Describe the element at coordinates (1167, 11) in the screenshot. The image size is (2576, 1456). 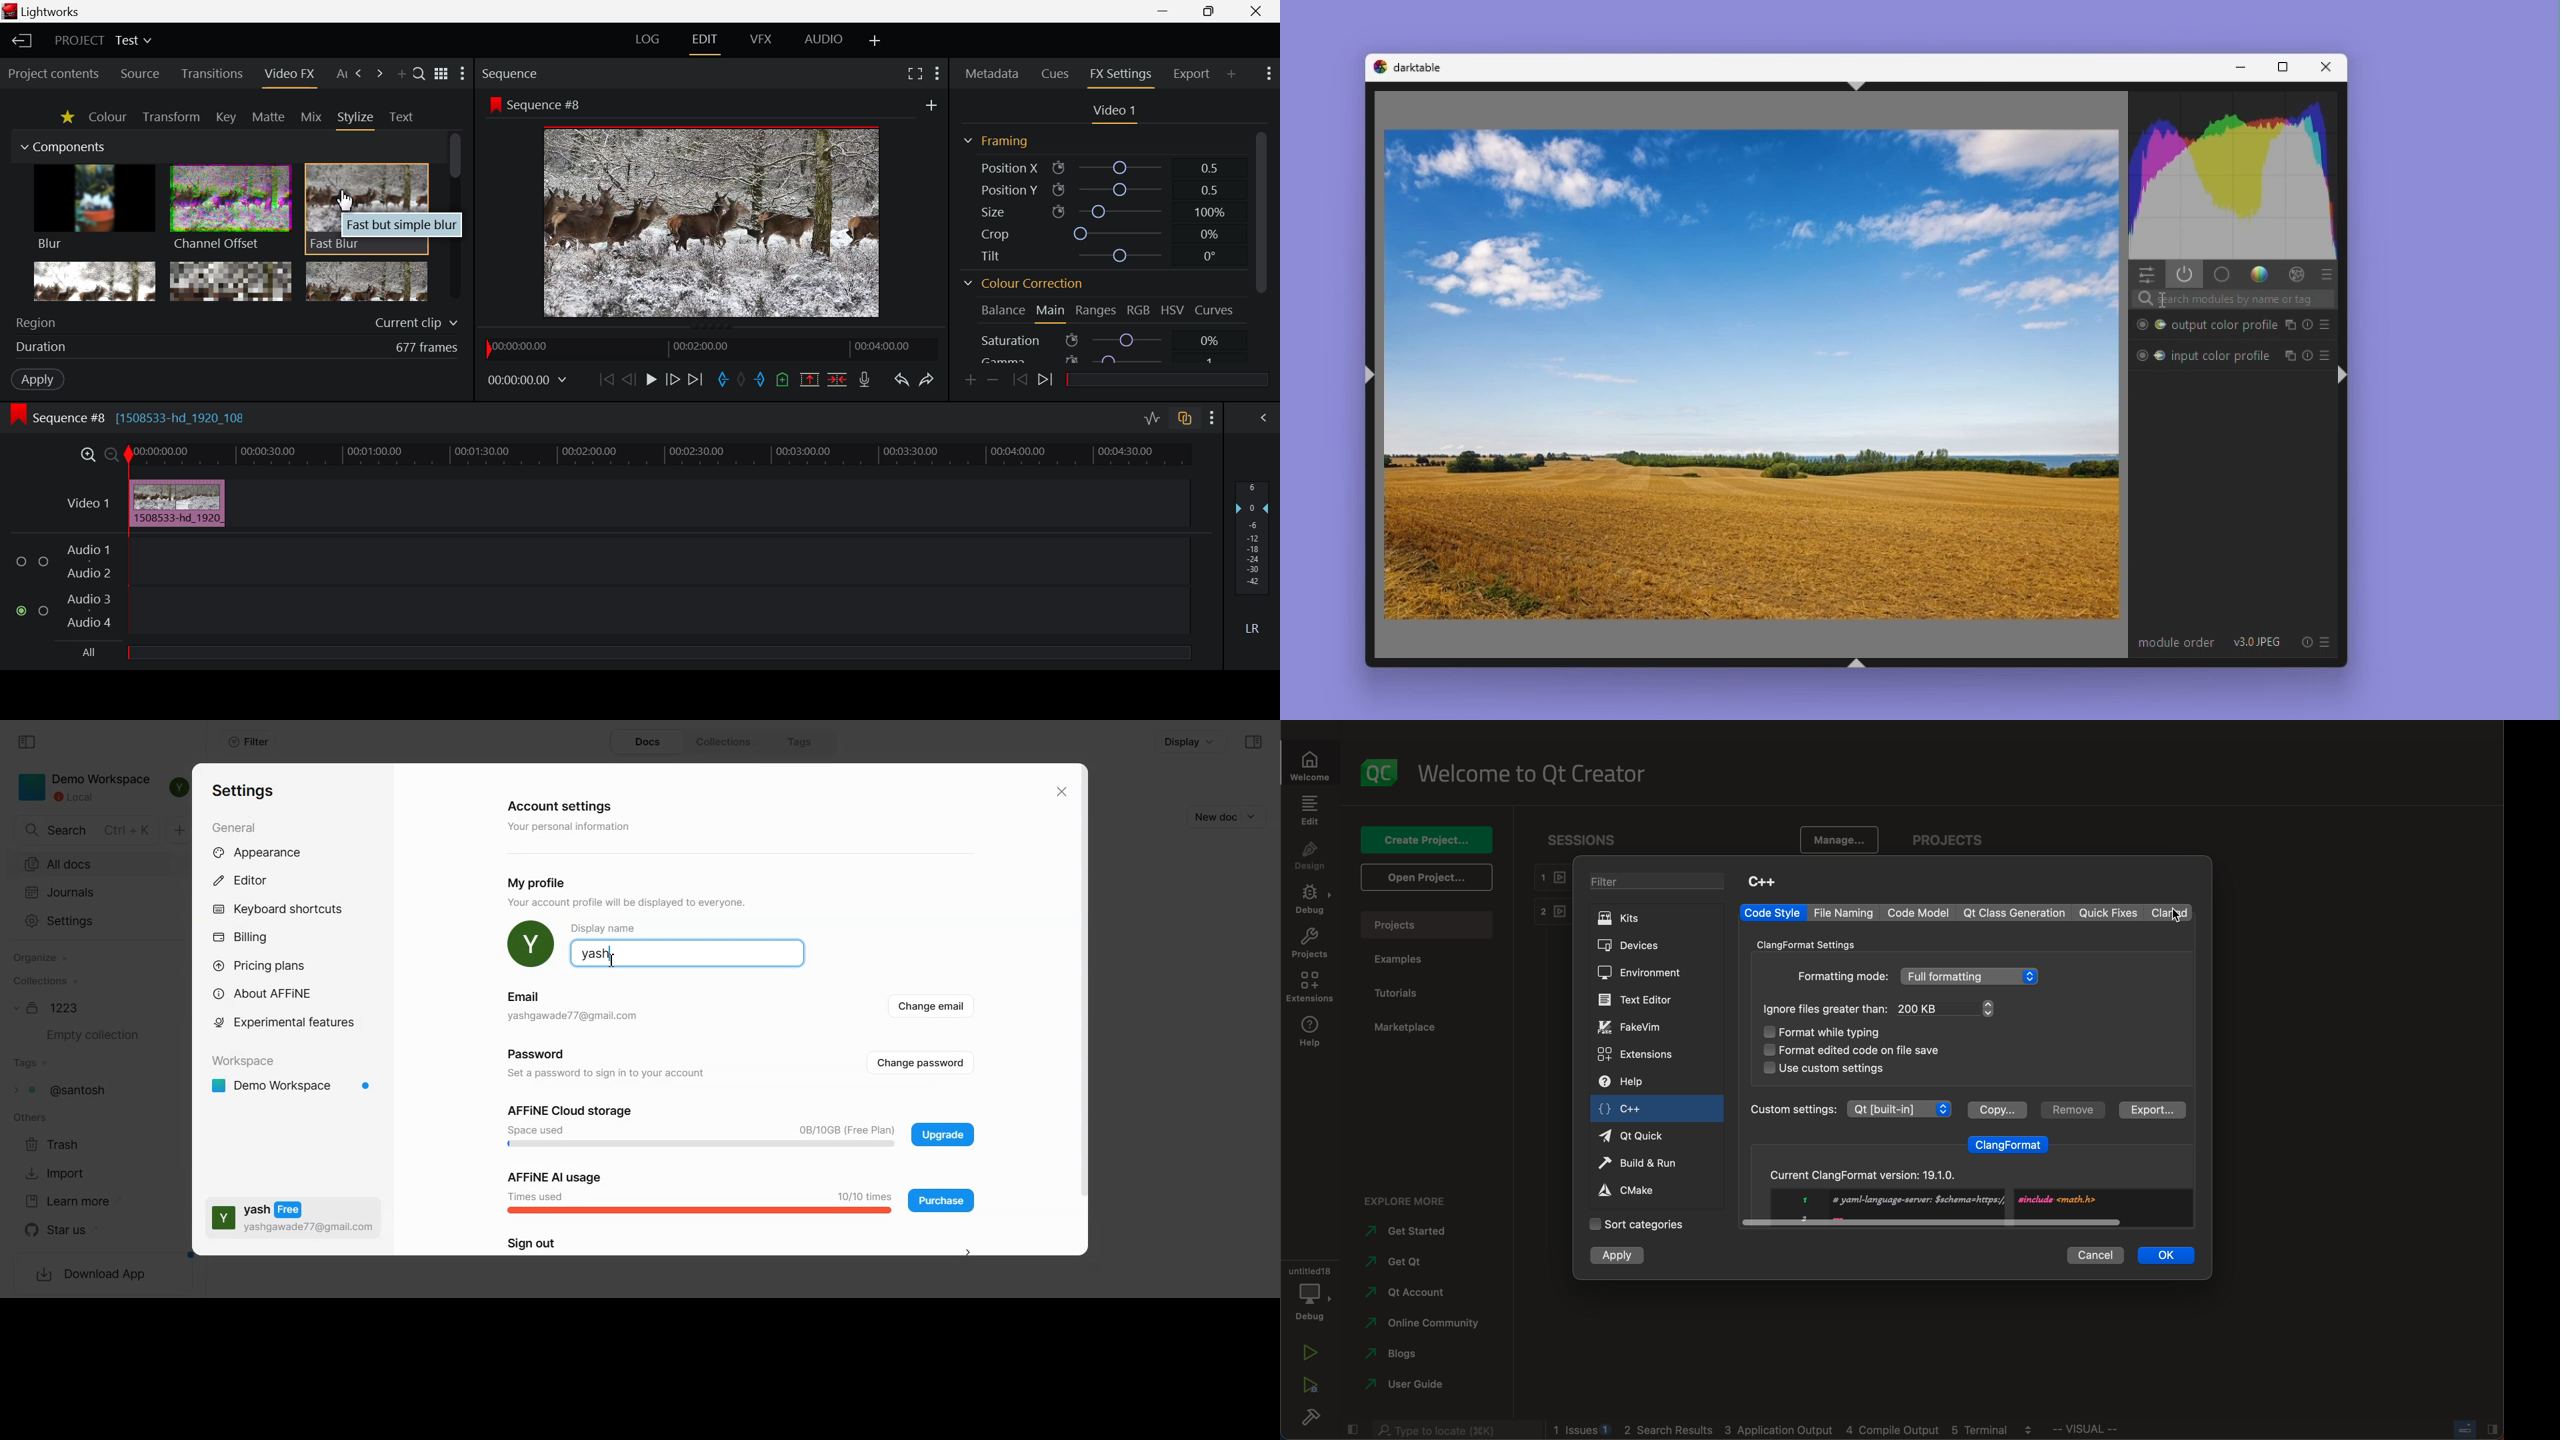
I see `Restore Down` at that location.